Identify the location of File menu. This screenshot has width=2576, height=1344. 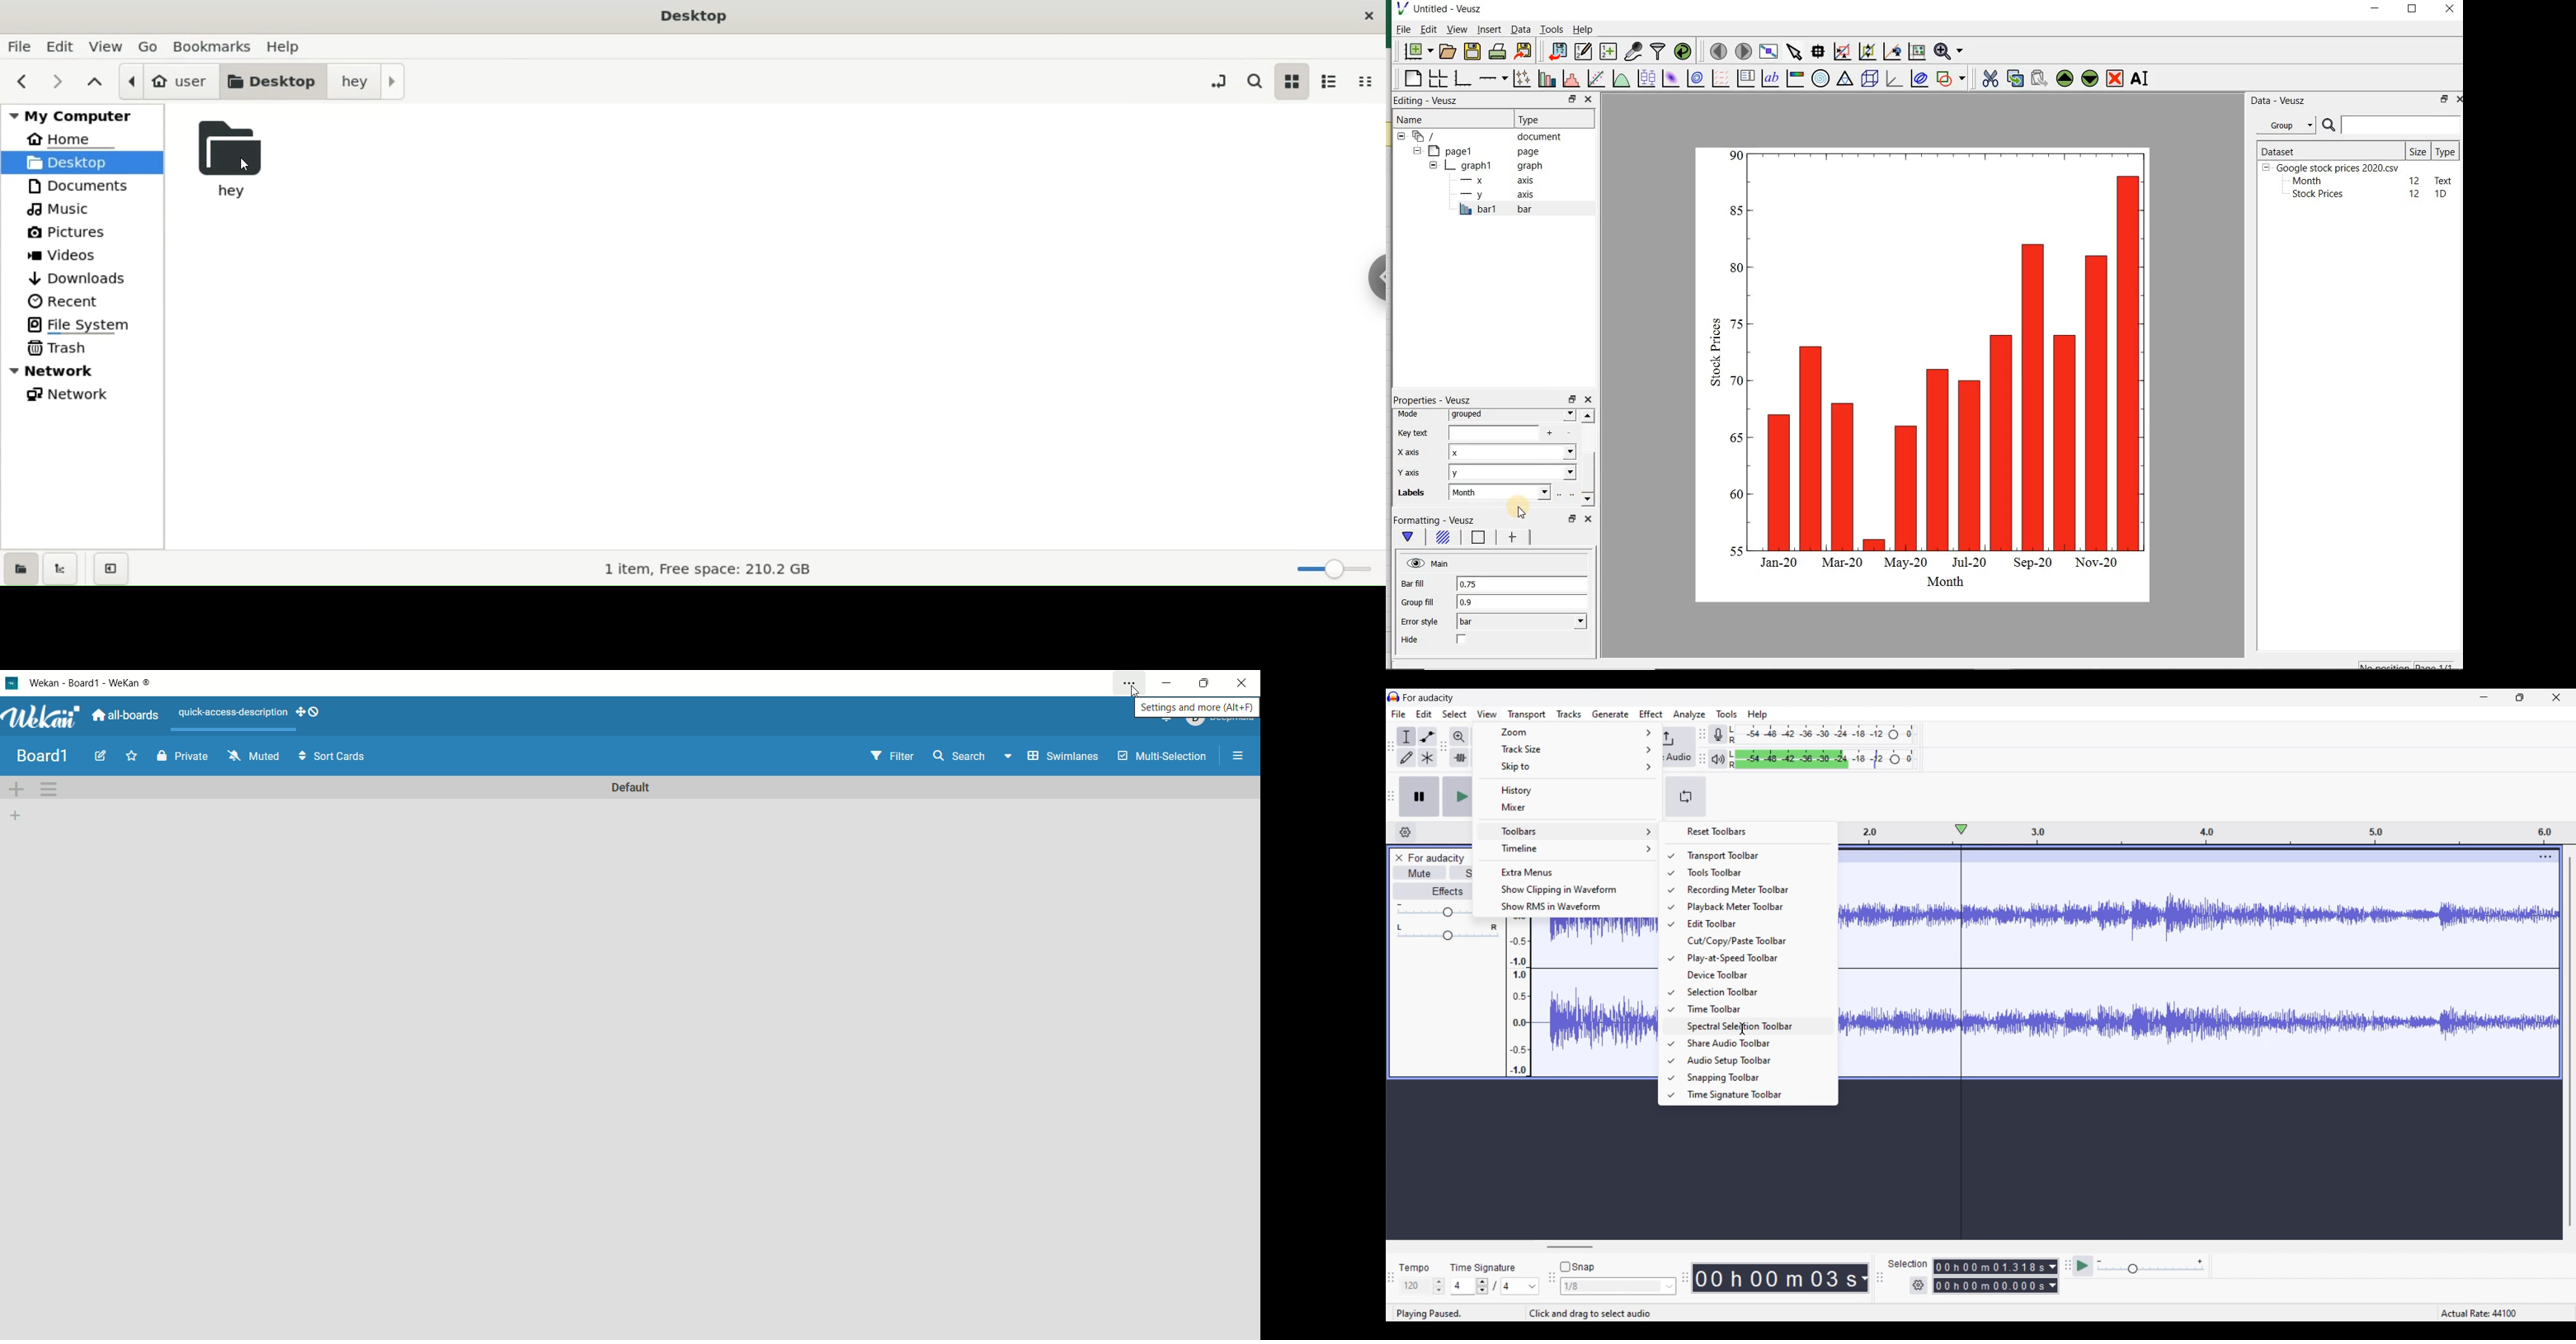
(1399, 714).